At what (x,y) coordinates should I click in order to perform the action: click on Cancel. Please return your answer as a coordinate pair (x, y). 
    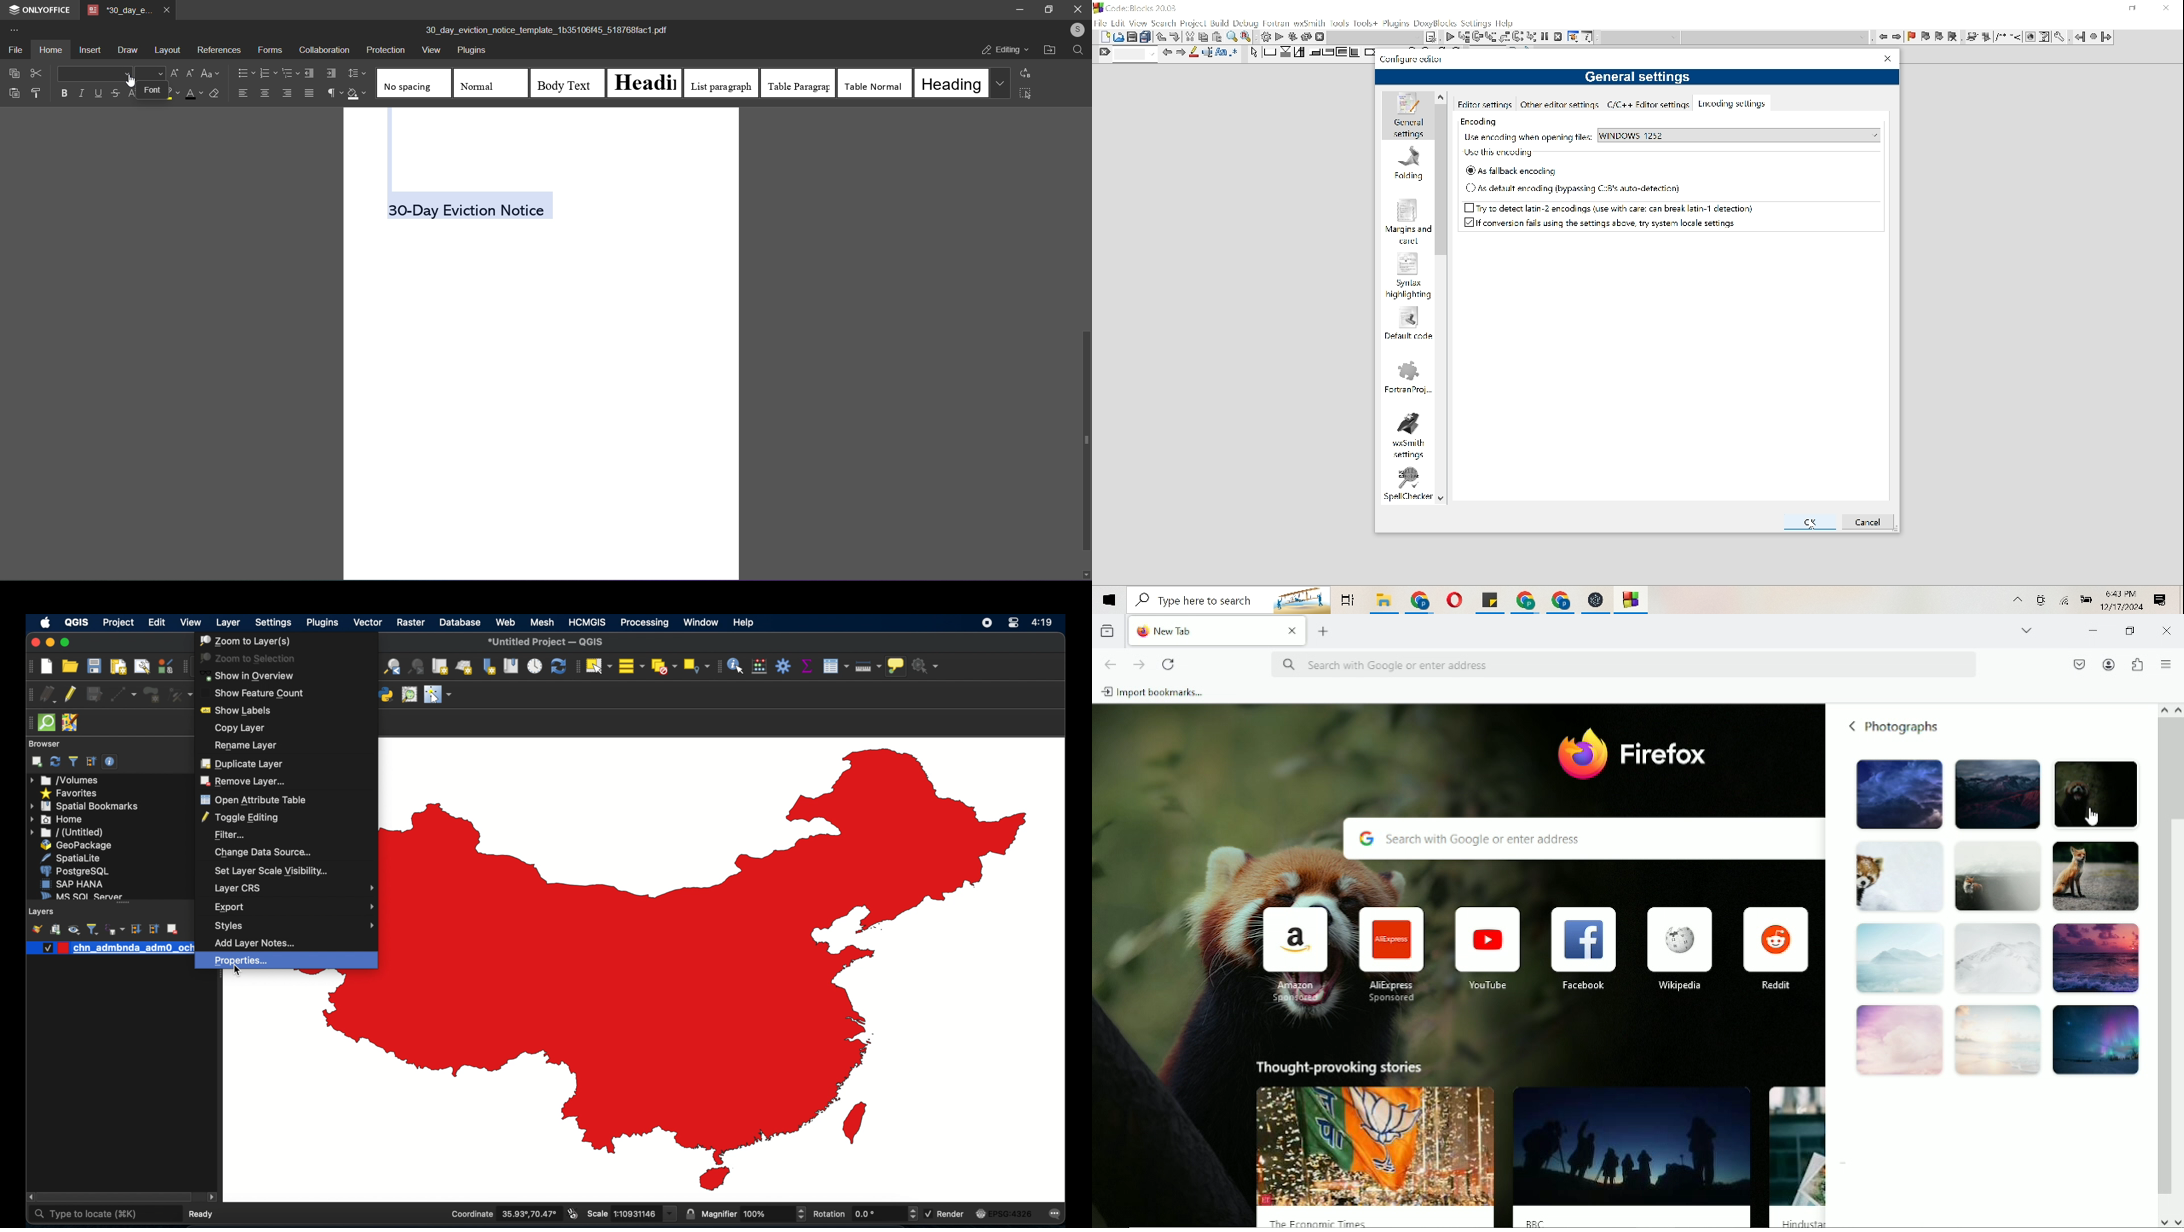
    Looking at the image, I should click on (1559, 37).